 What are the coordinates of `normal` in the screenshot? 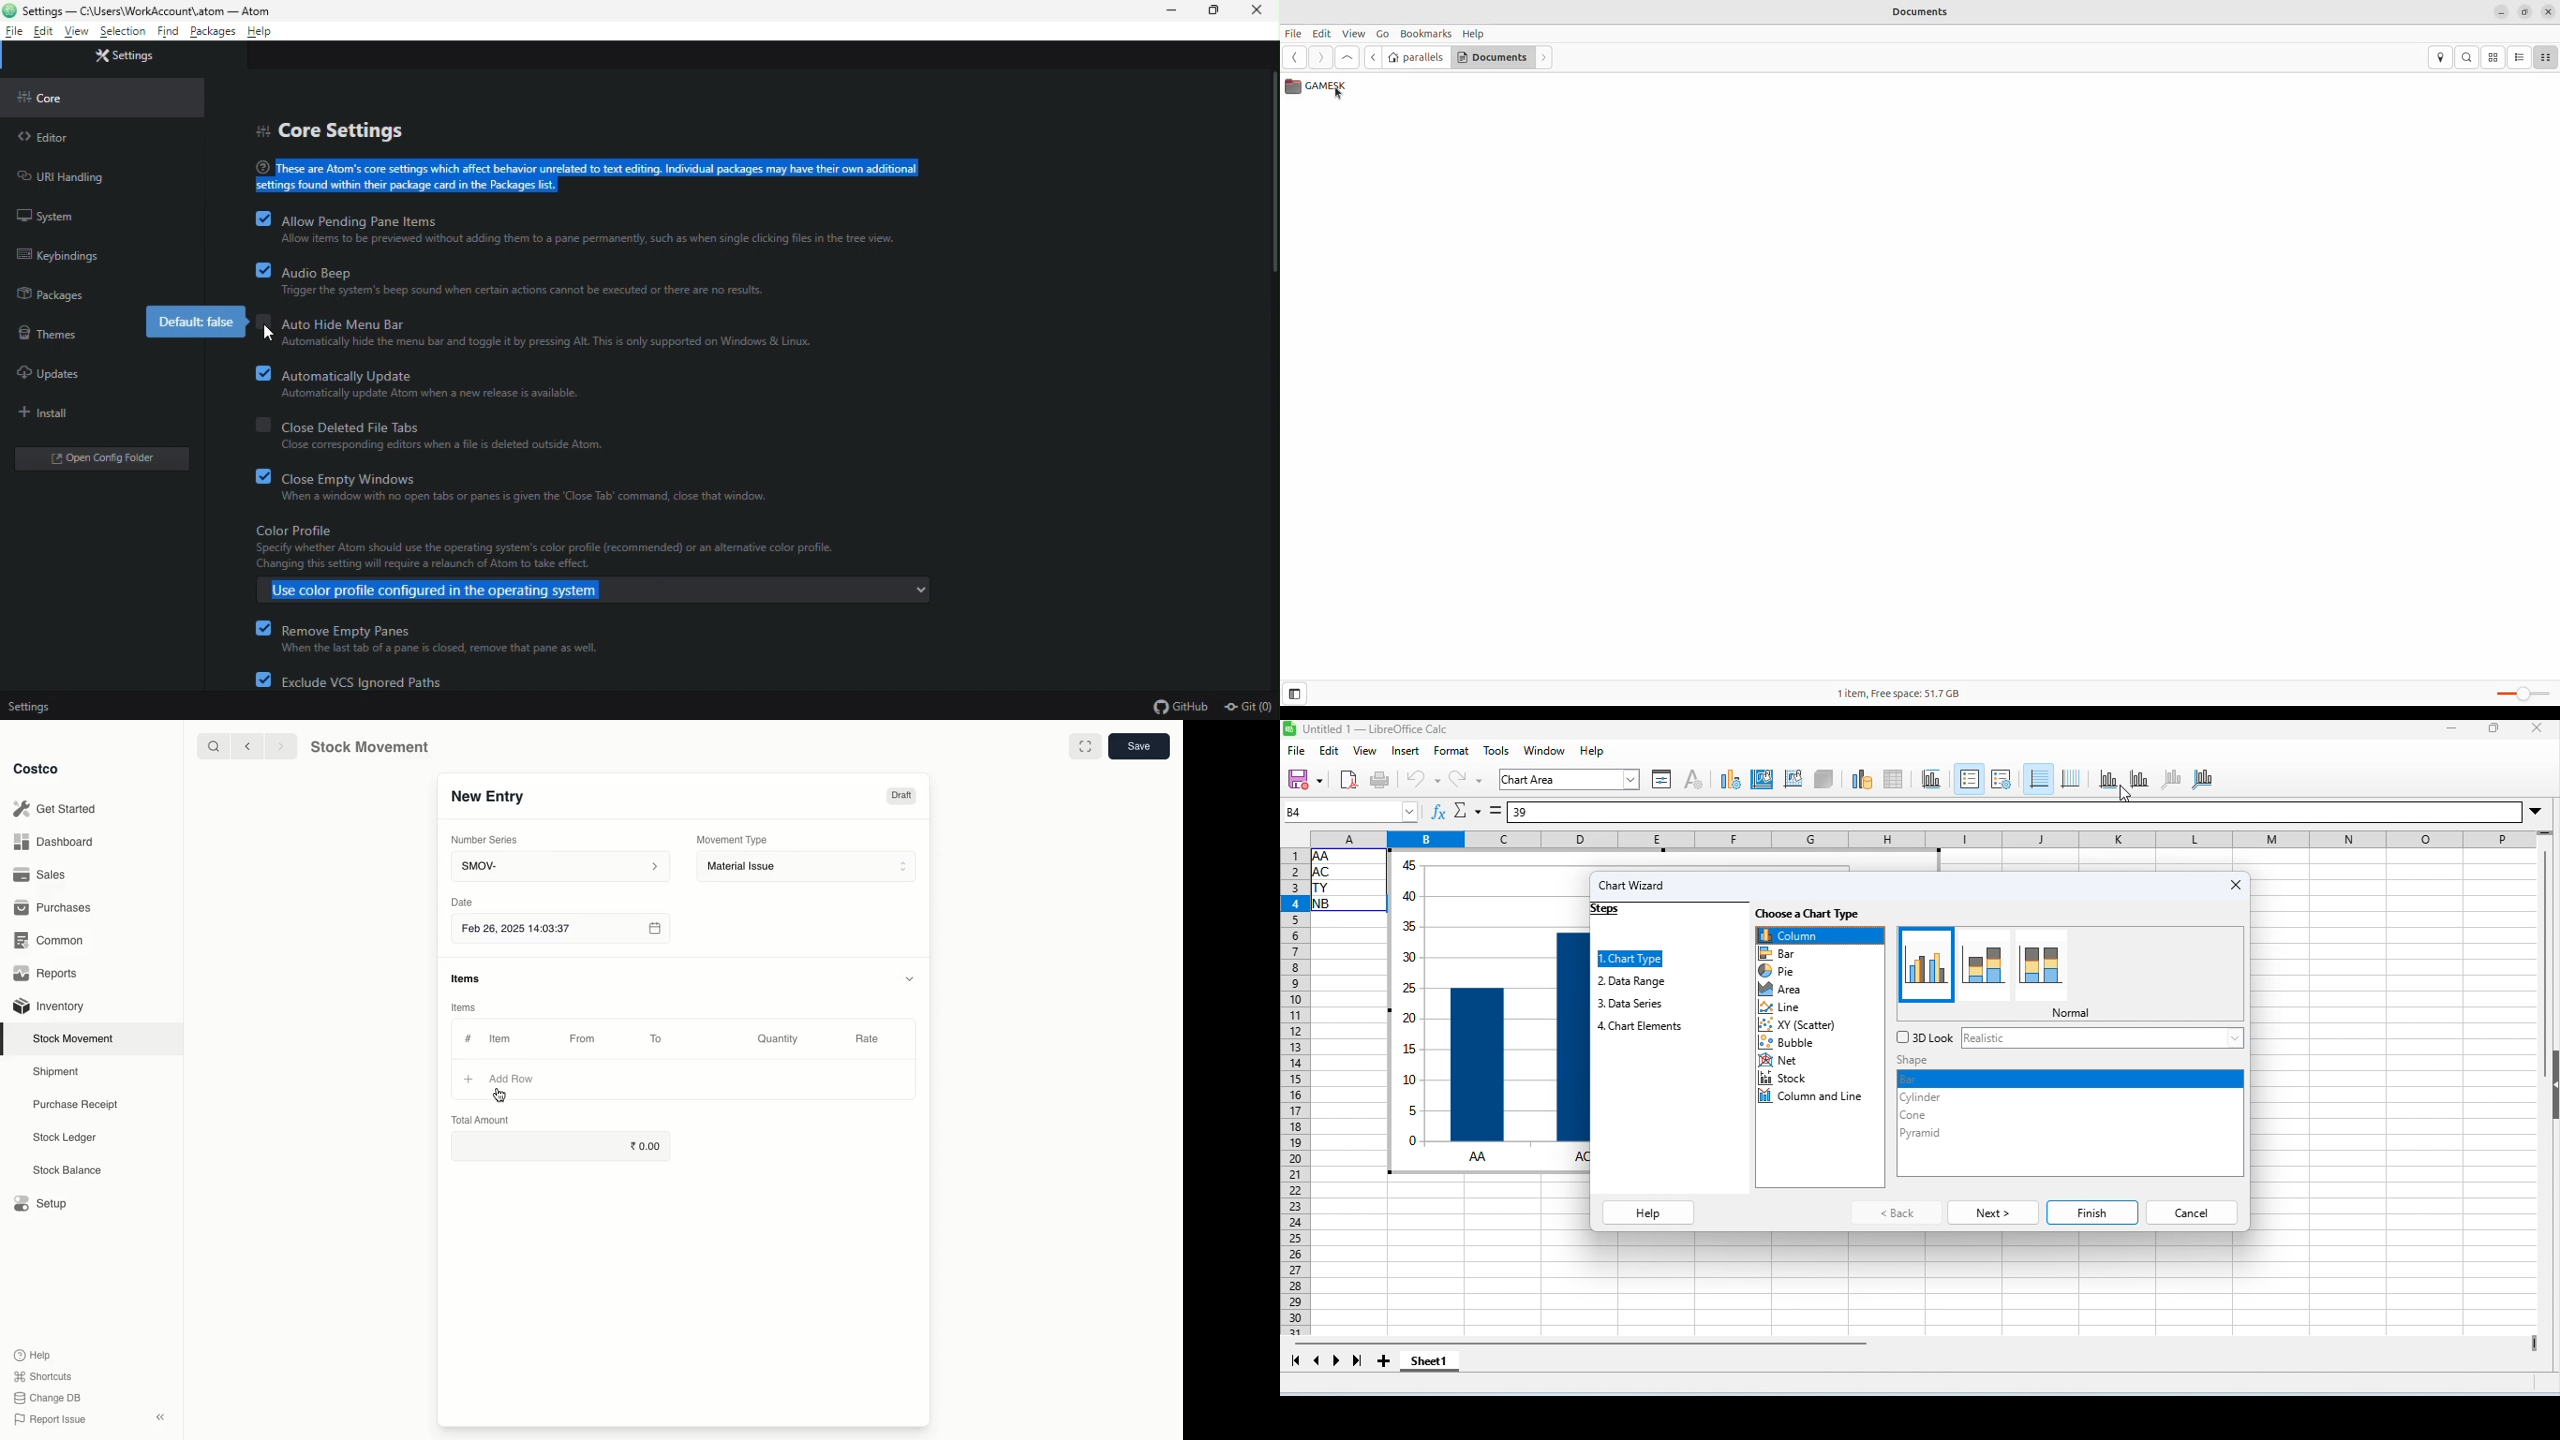 It's located at (2072, 1013).